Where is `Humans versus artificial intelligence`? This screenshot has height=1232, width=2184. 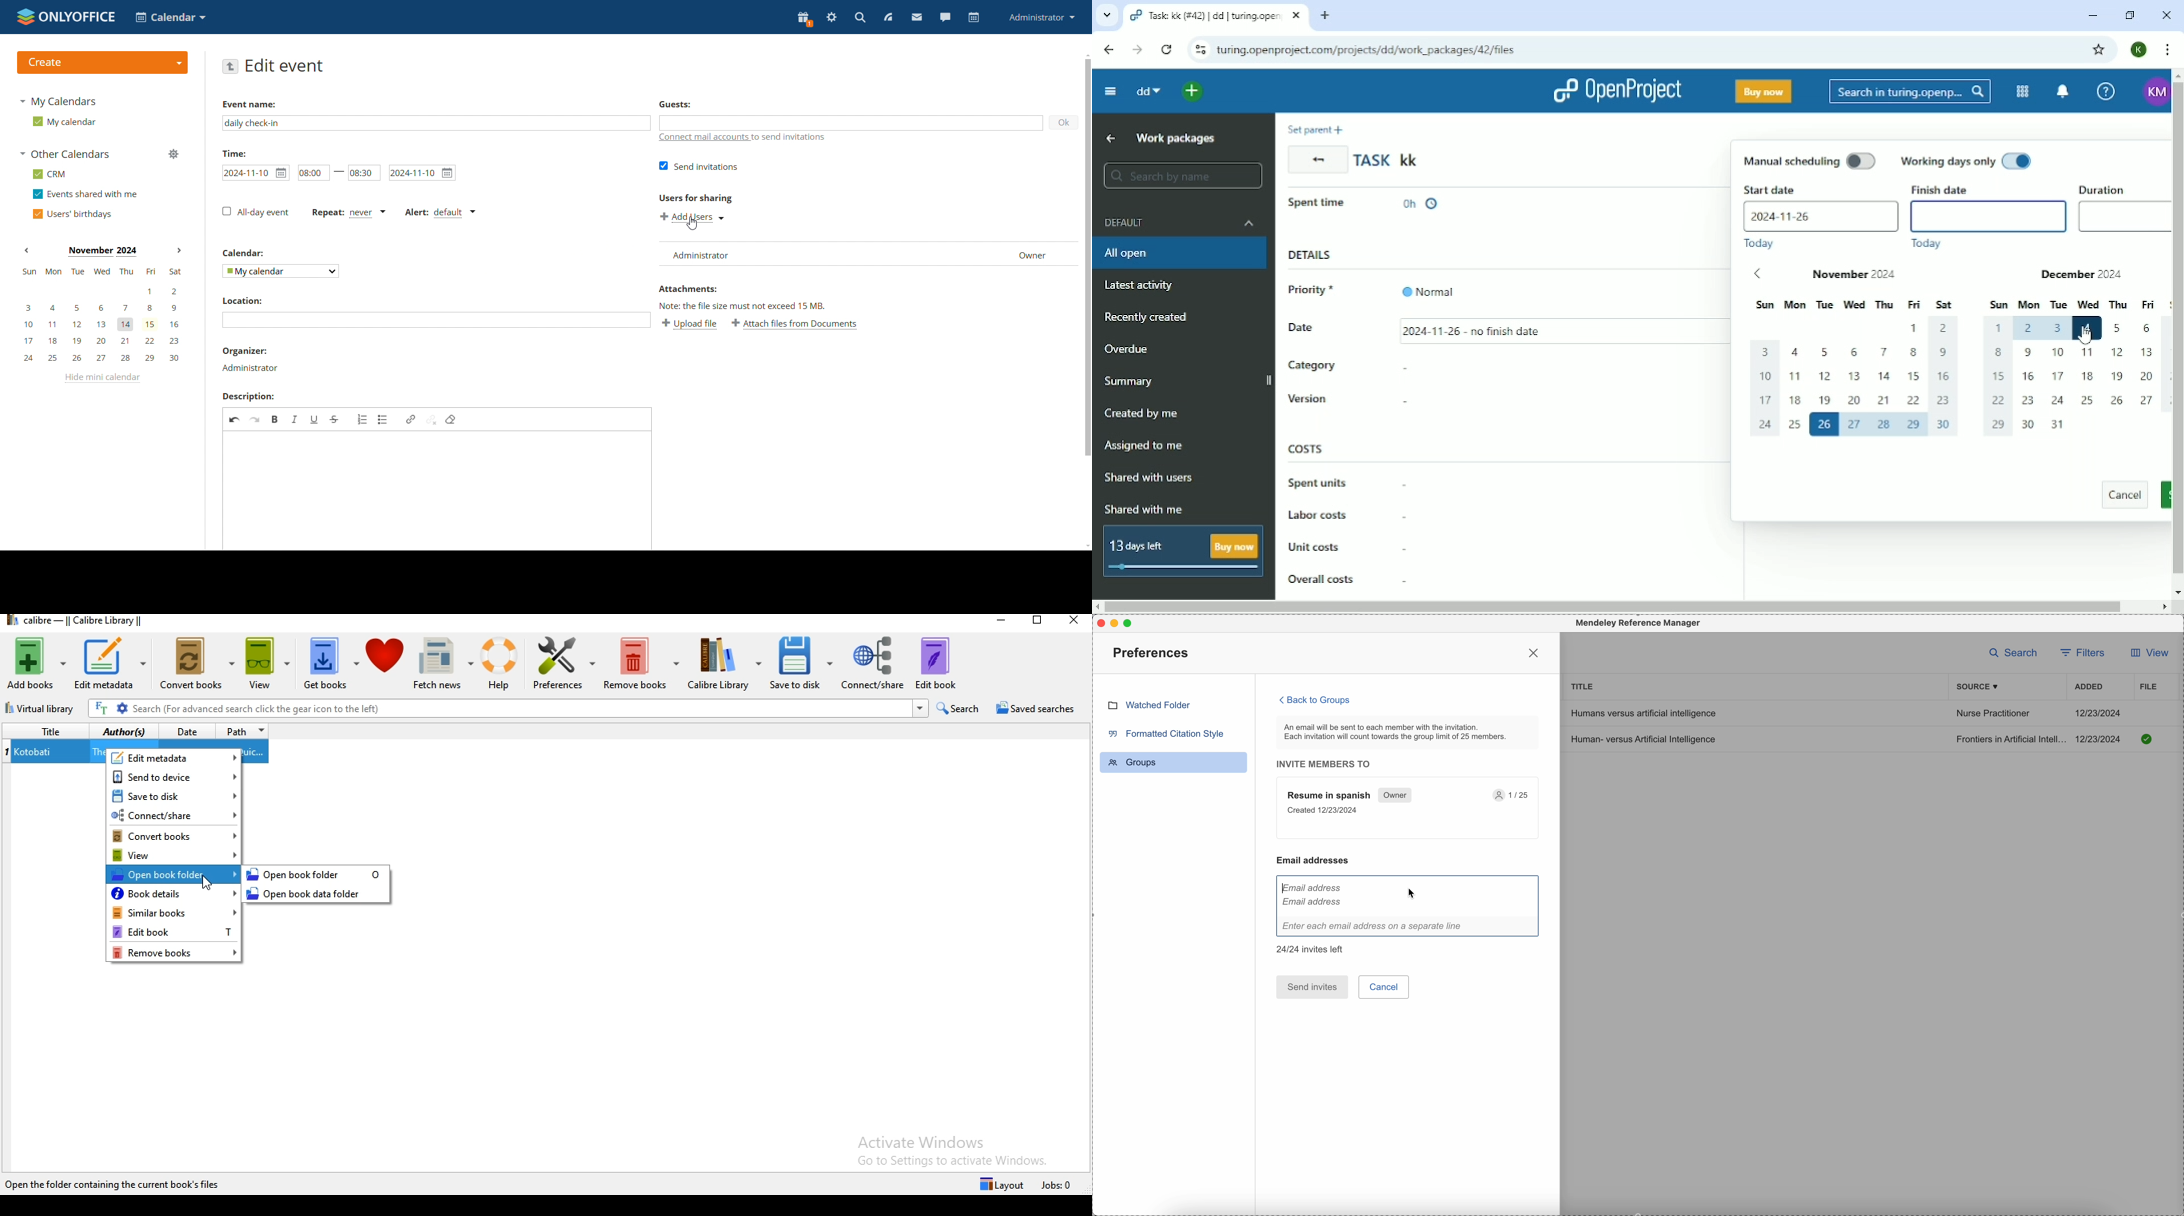 Humans versus artificial intelligence is located at coordinates (1642, 713).